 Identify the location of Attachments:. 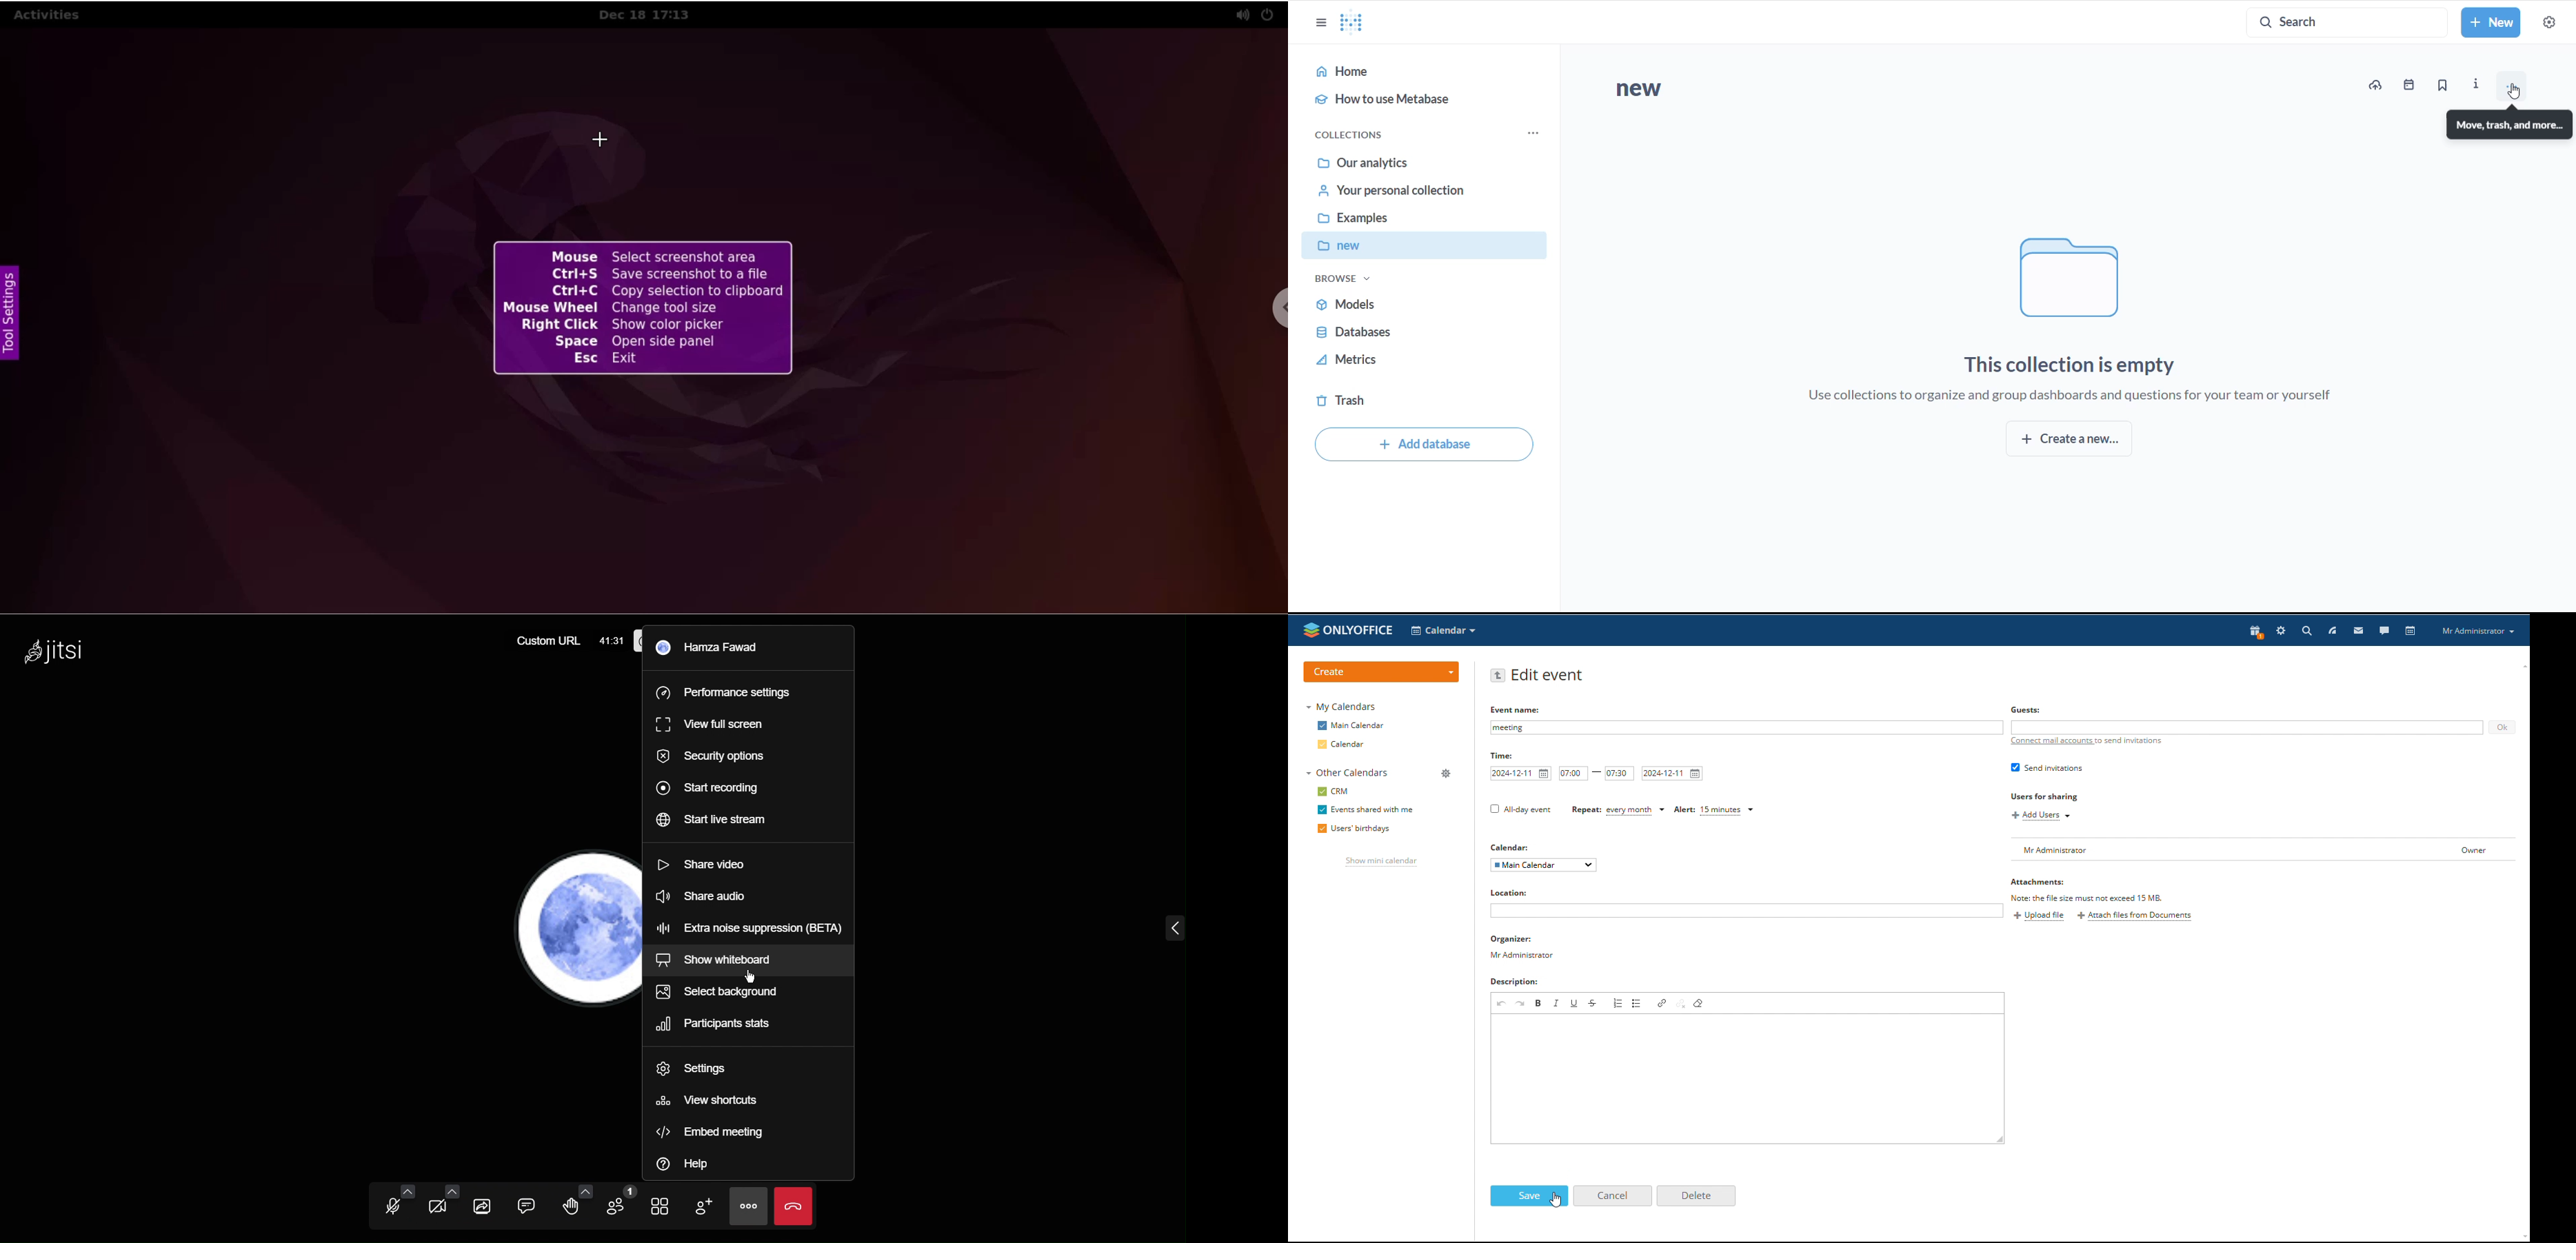
(2038, 883).